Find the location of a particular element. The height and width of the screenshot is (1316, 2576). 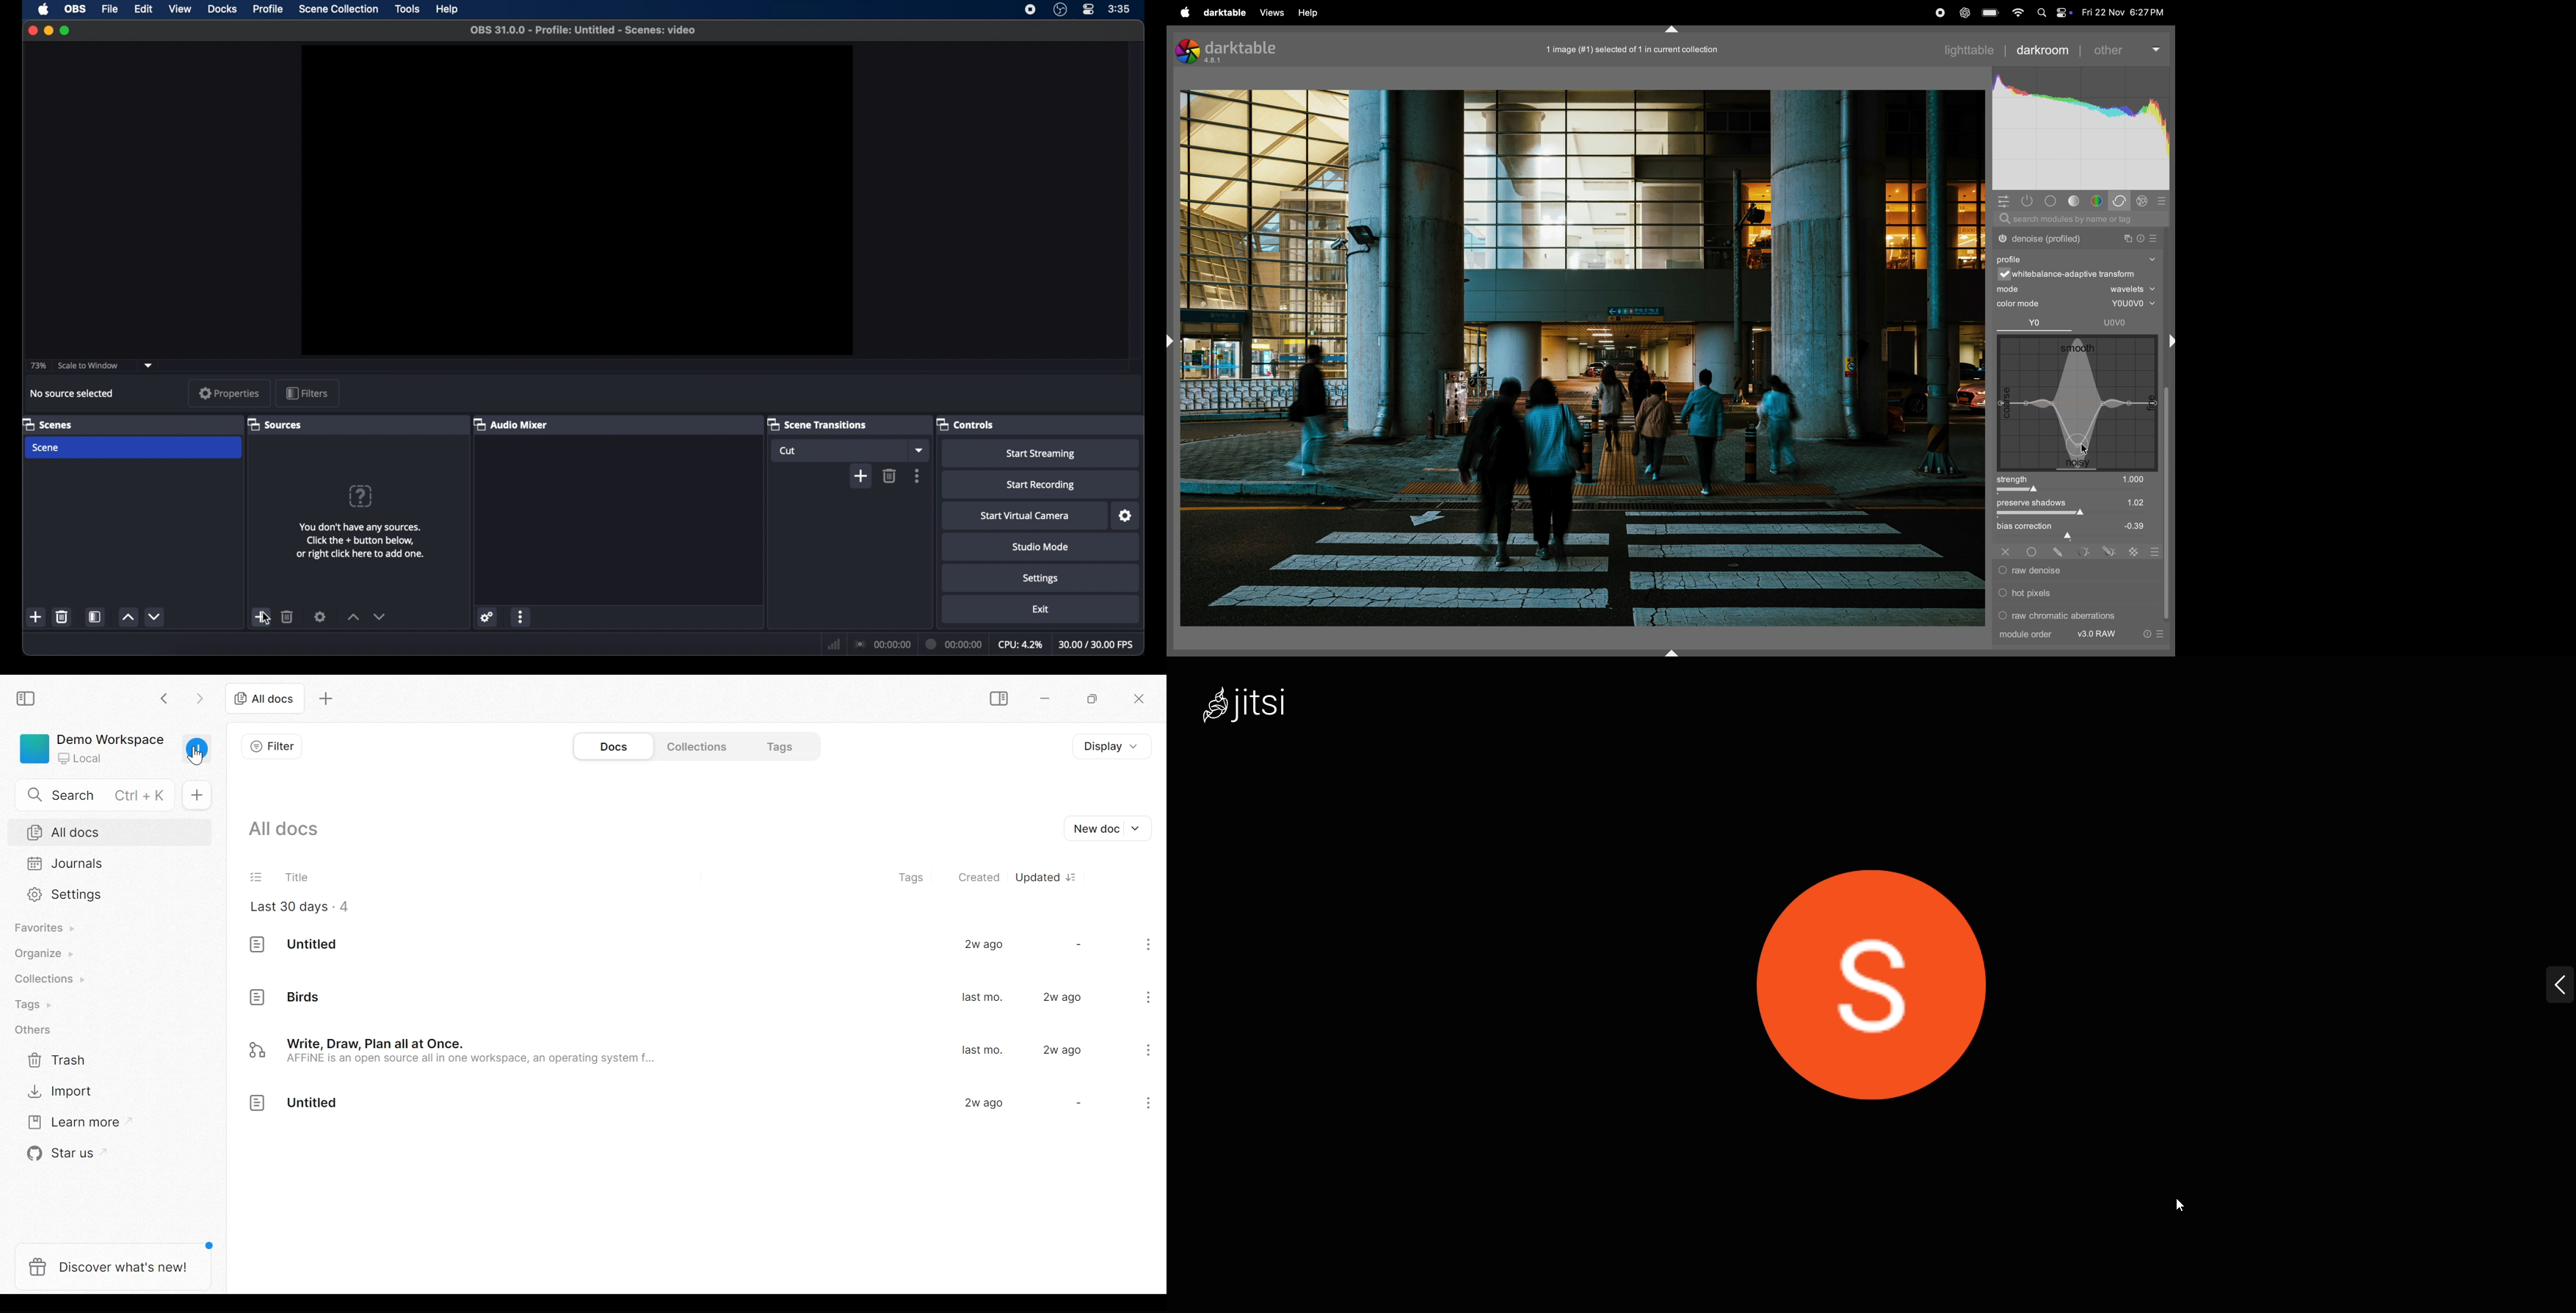

spotlight search is located at coordinates (2042, 14).